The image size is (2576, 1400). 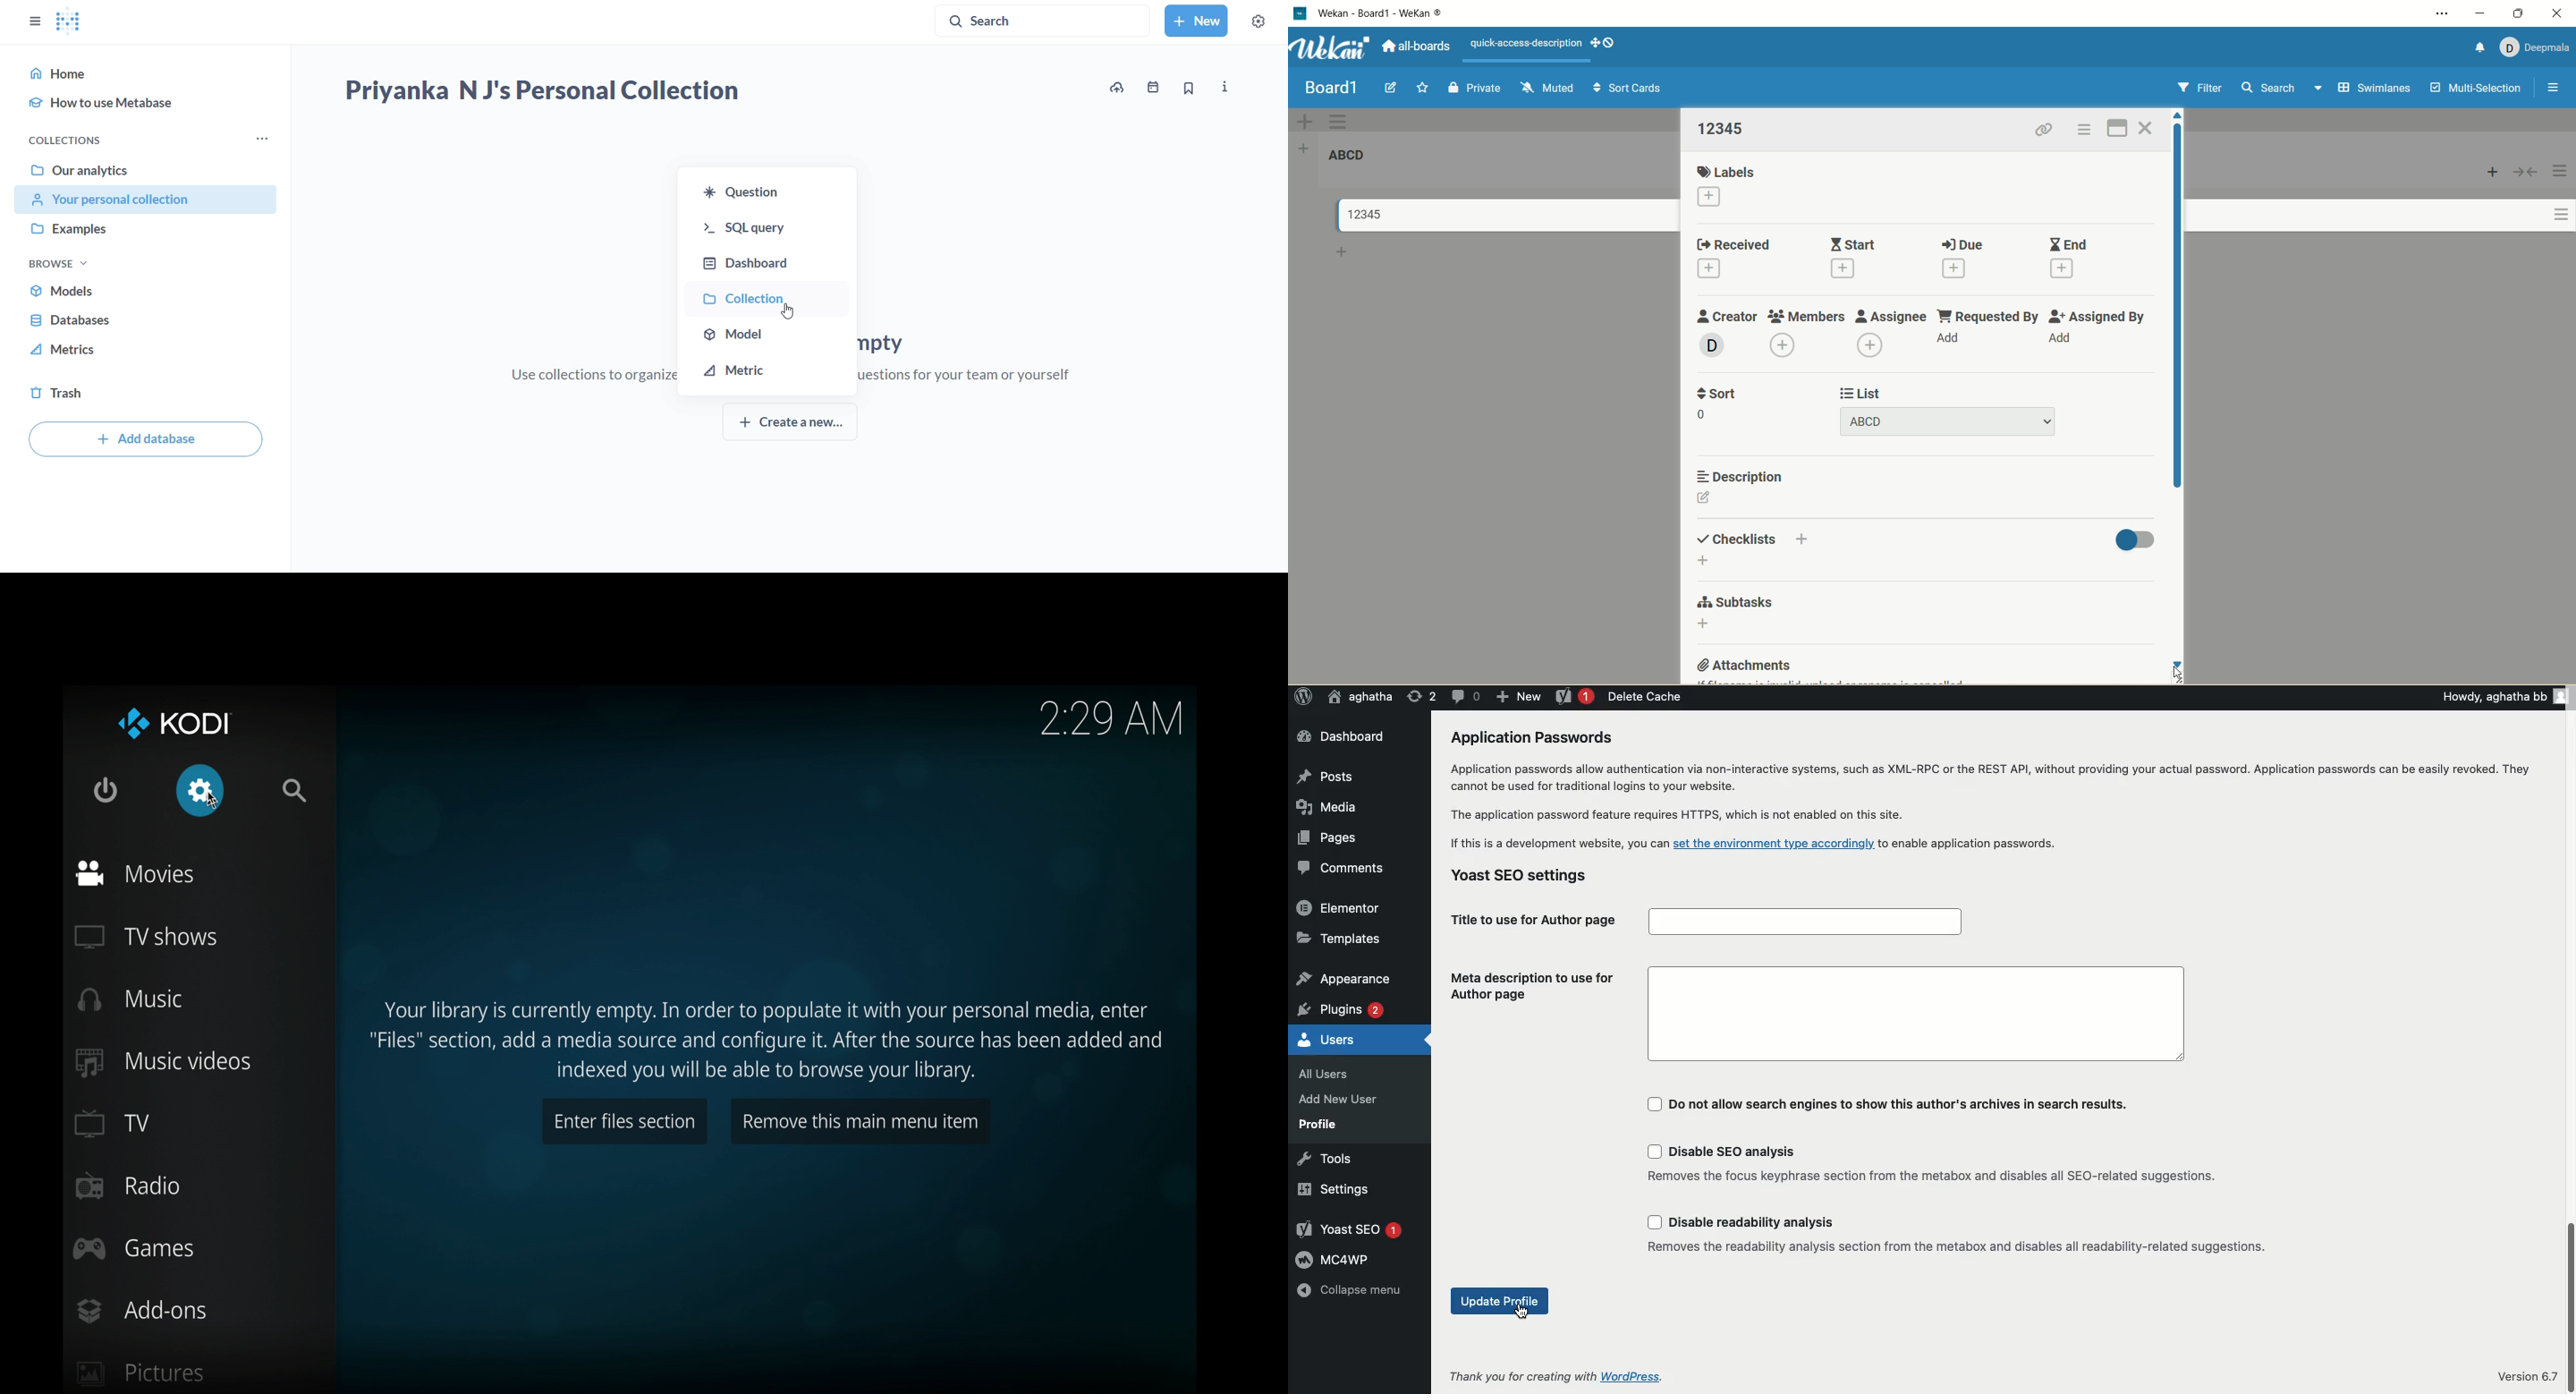 I want to click on quit kodi, so click(x=105, y=789).